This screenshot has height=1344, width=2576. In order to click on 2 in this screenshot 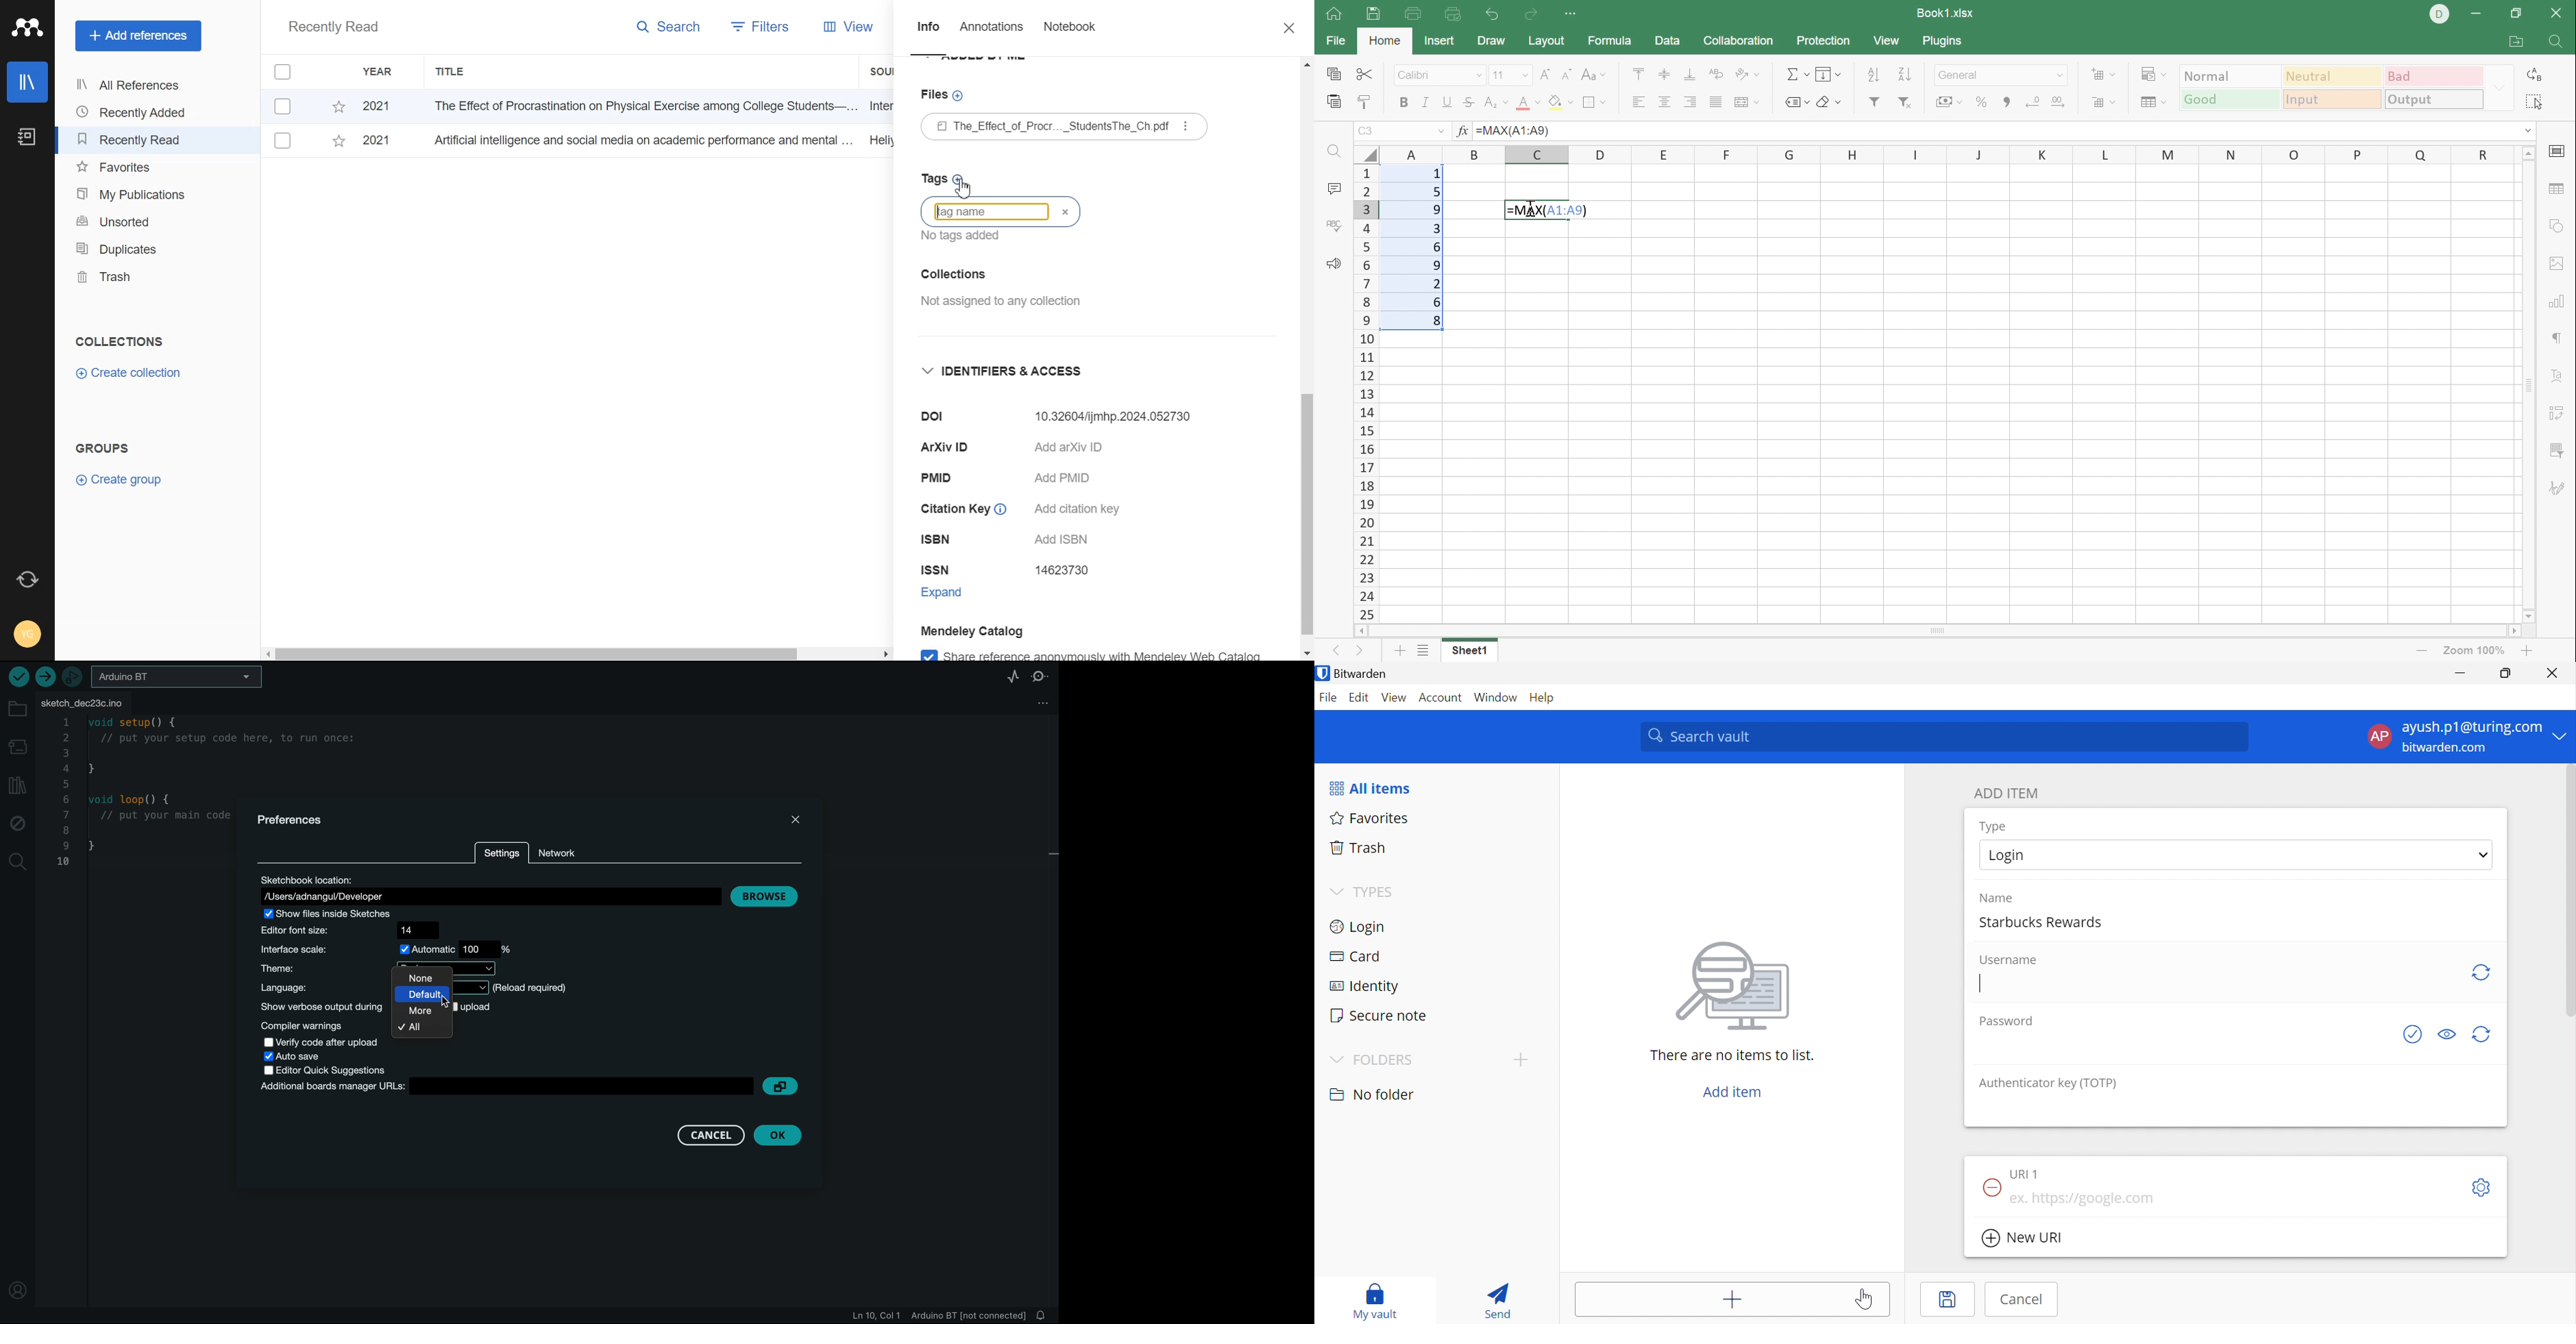, I will do `click(1437, 283)`.